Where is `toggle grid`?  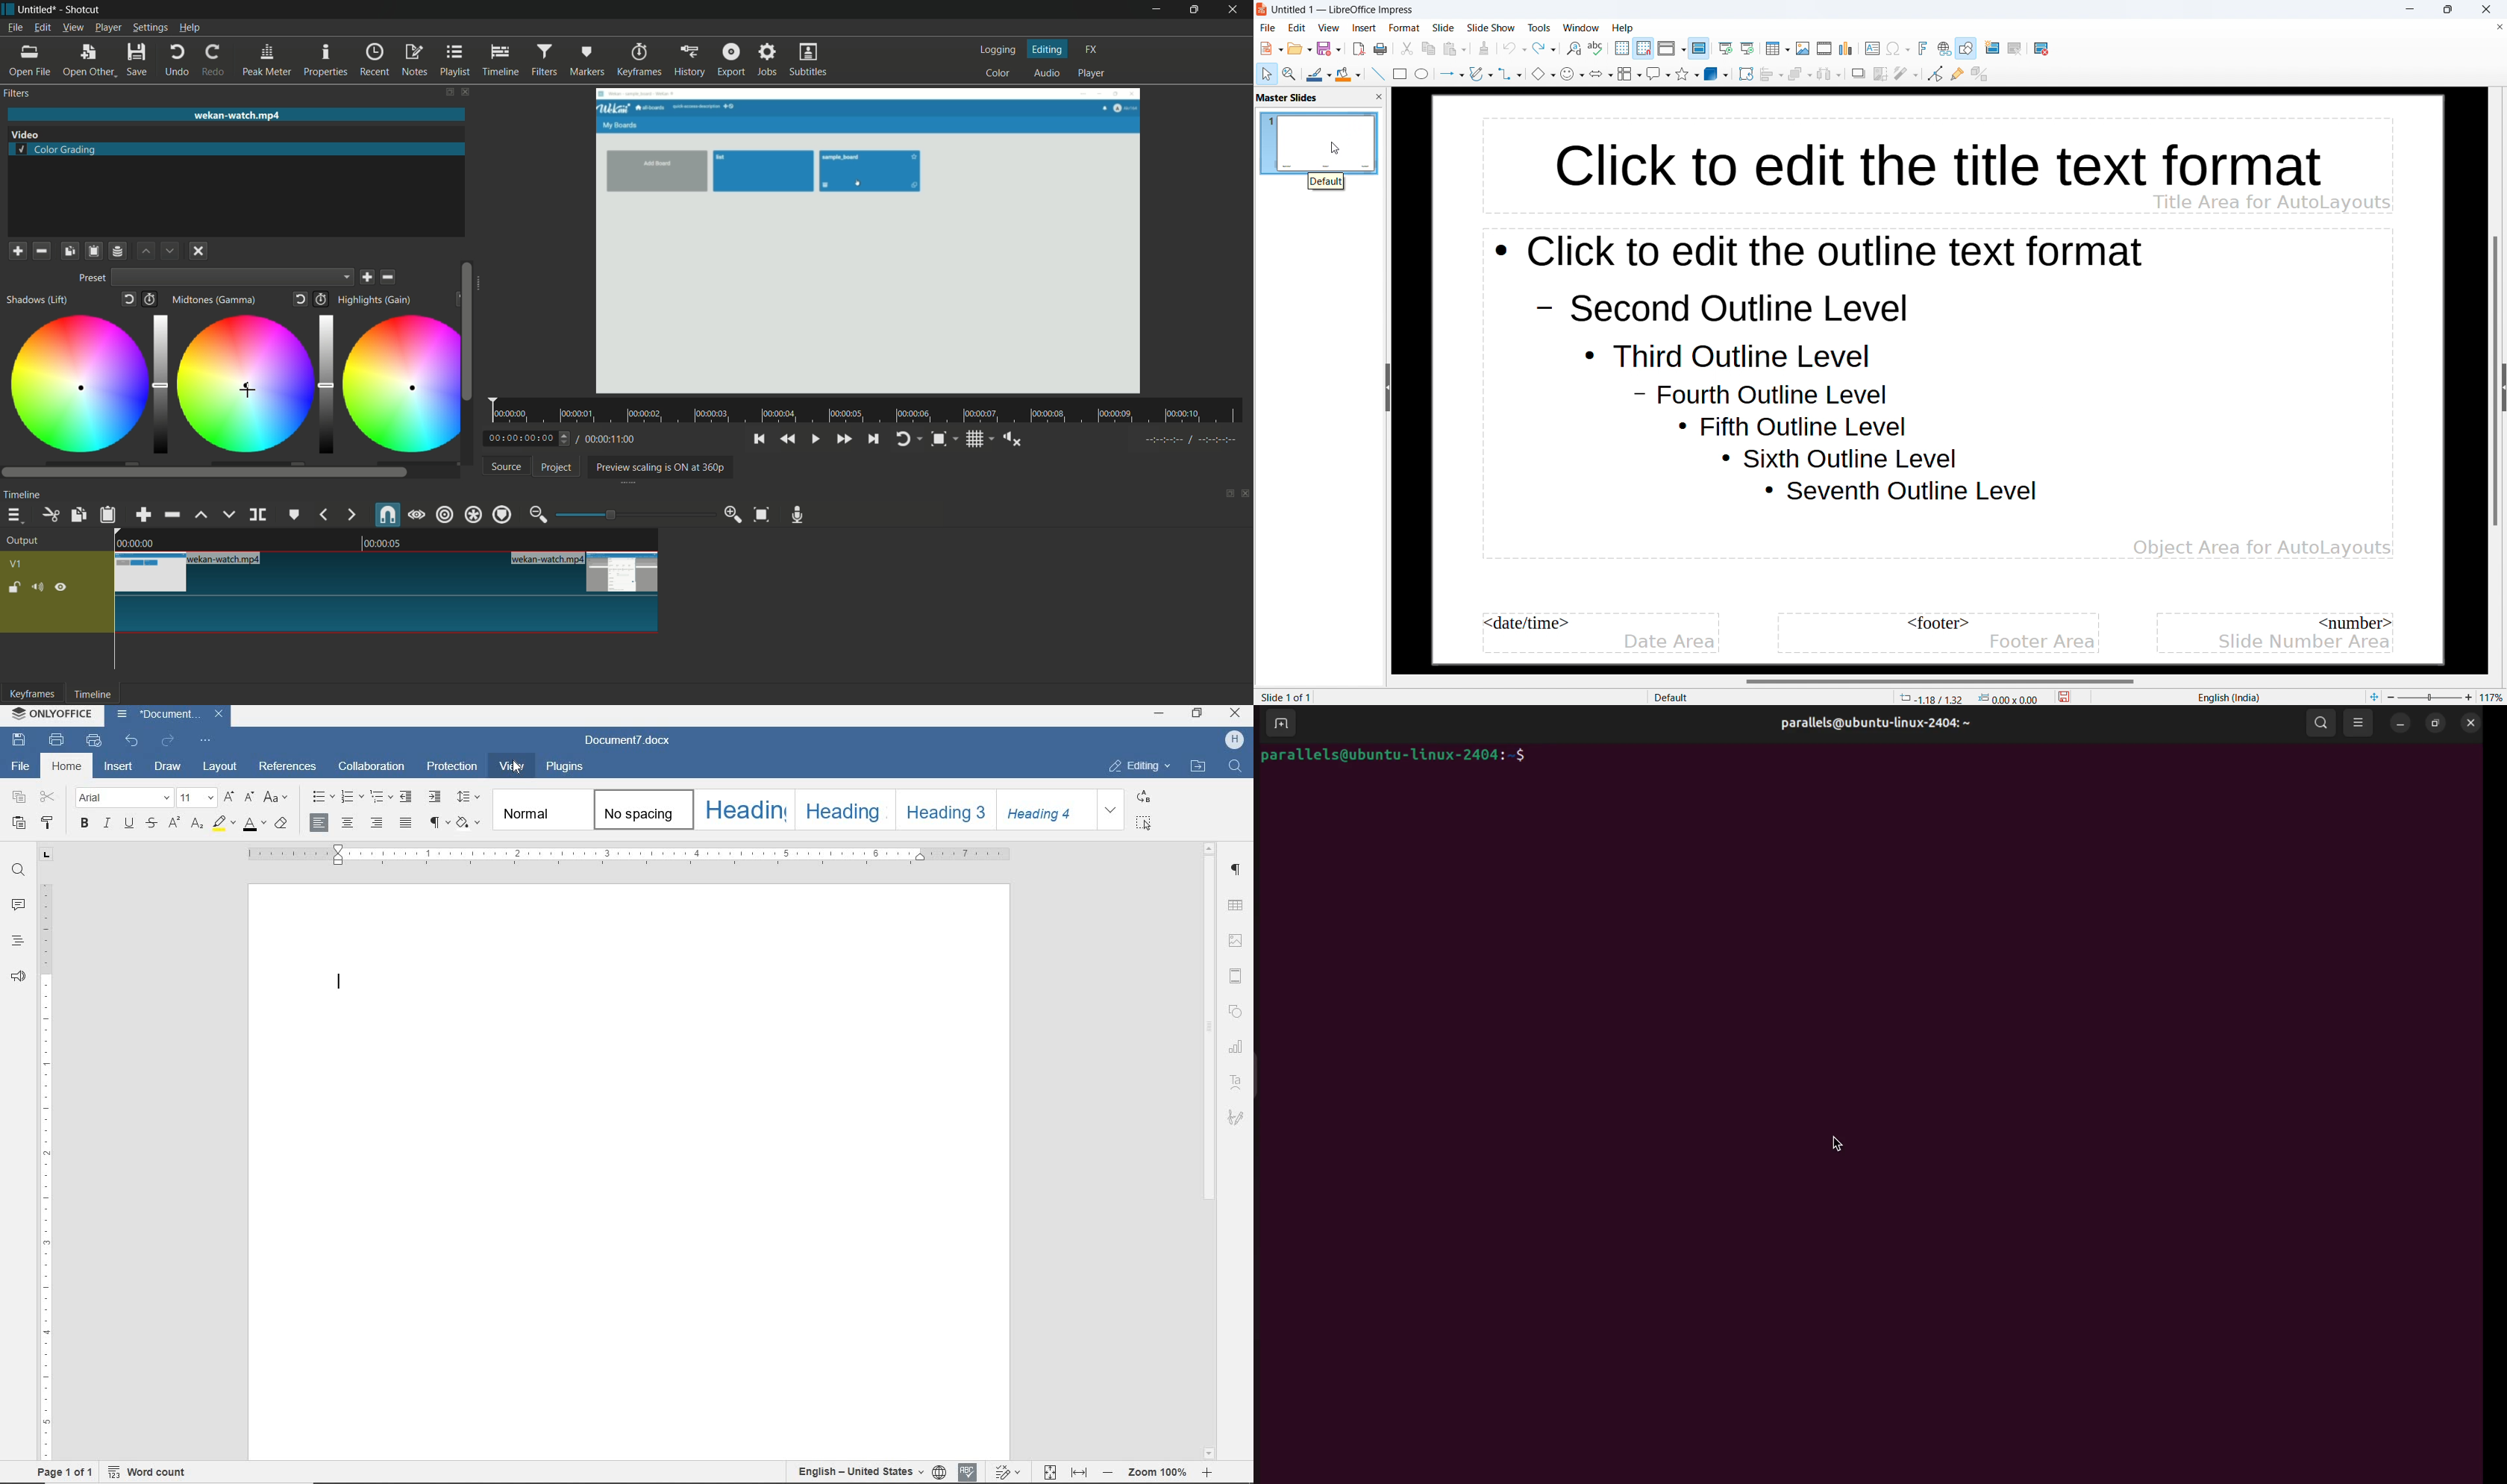
toggle grid is located at coordinates (981, 439).